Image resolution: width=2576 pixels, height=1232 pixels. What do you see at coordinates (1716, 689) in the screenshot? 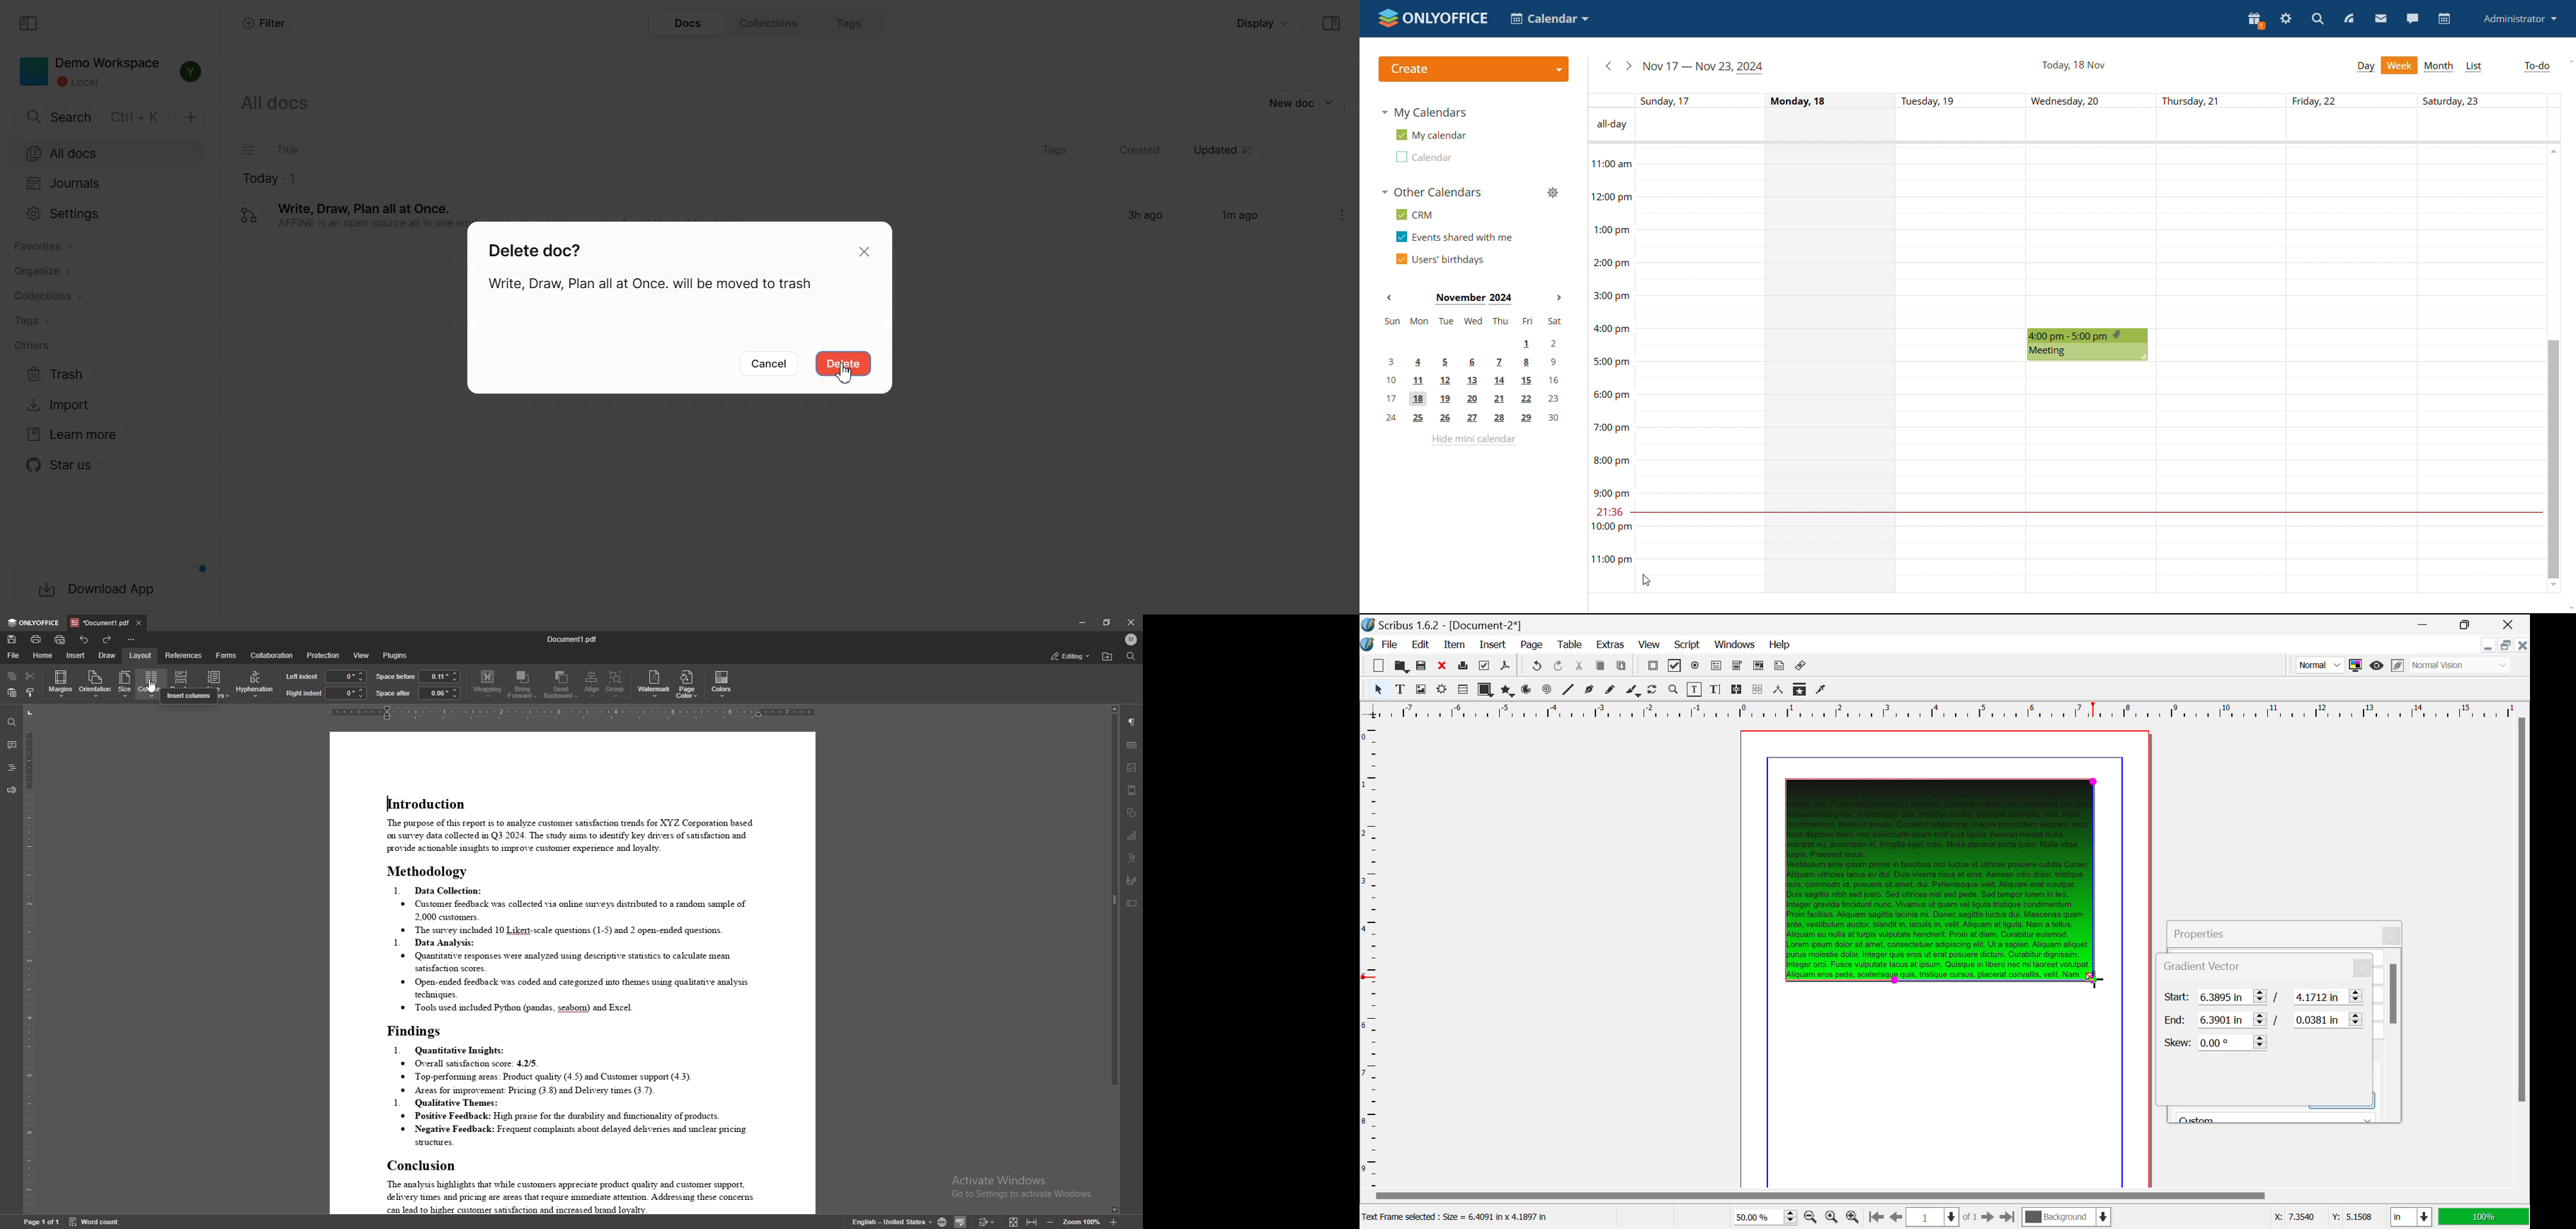
I see `Edit Text with Story Editor` at bounding box center [1716, 689].